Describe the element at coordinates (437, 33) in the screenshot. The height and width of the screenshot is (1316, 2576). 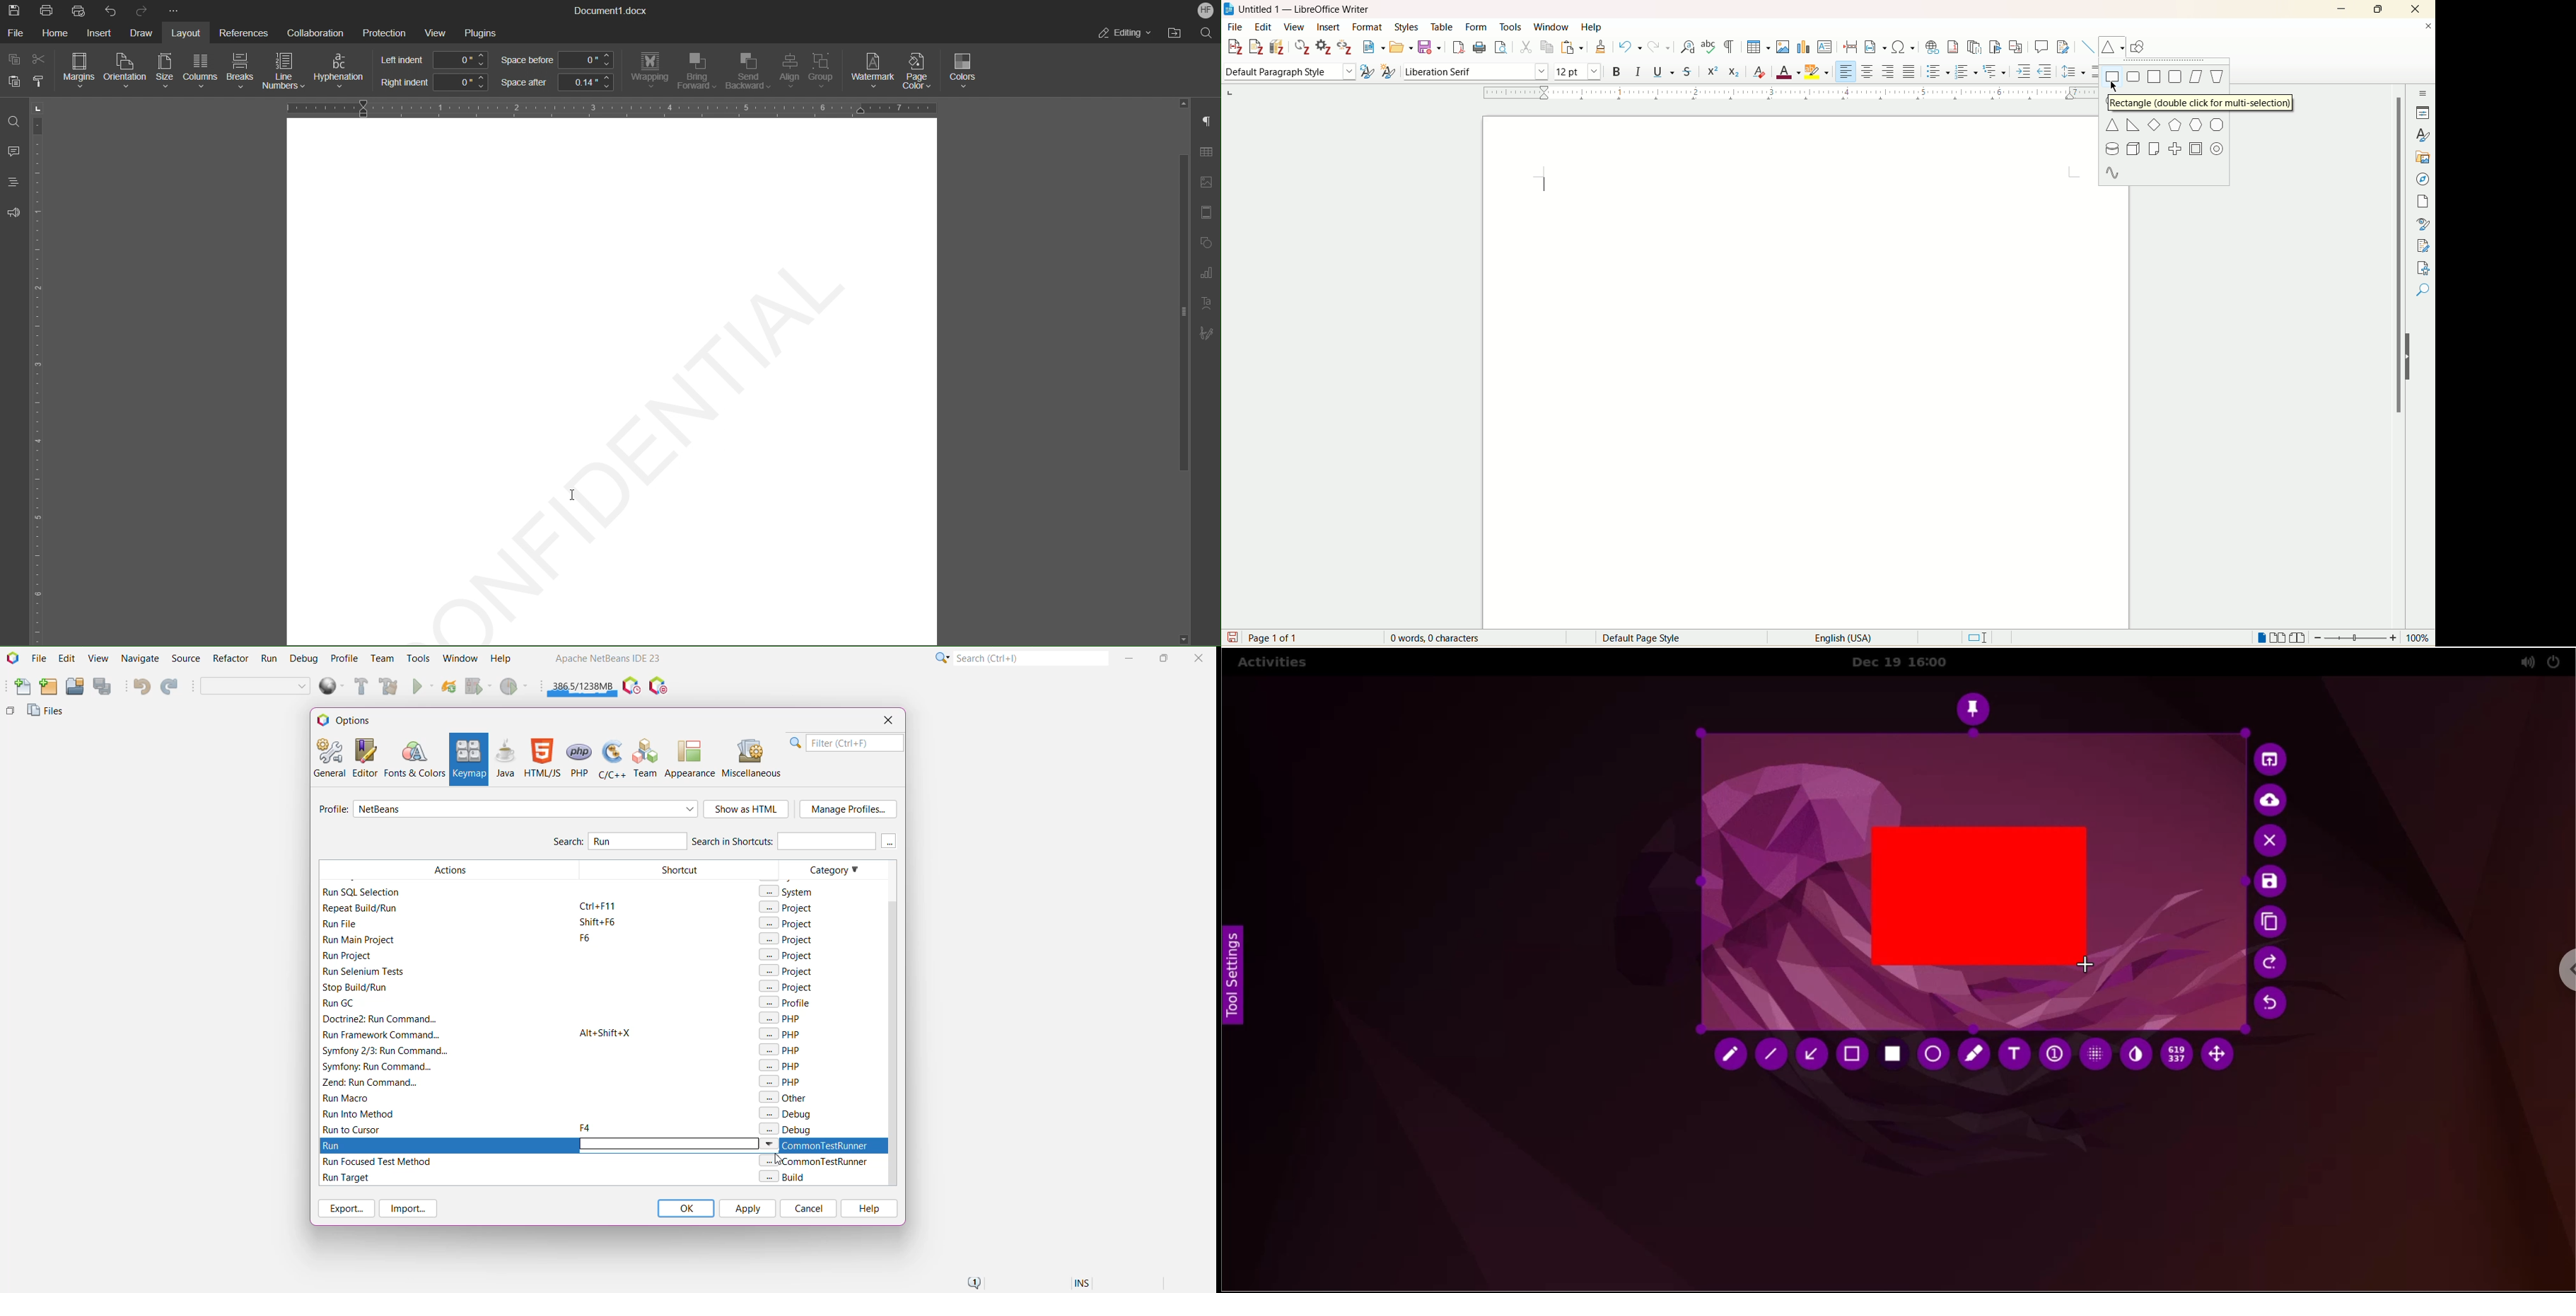
I see `View` at that location.